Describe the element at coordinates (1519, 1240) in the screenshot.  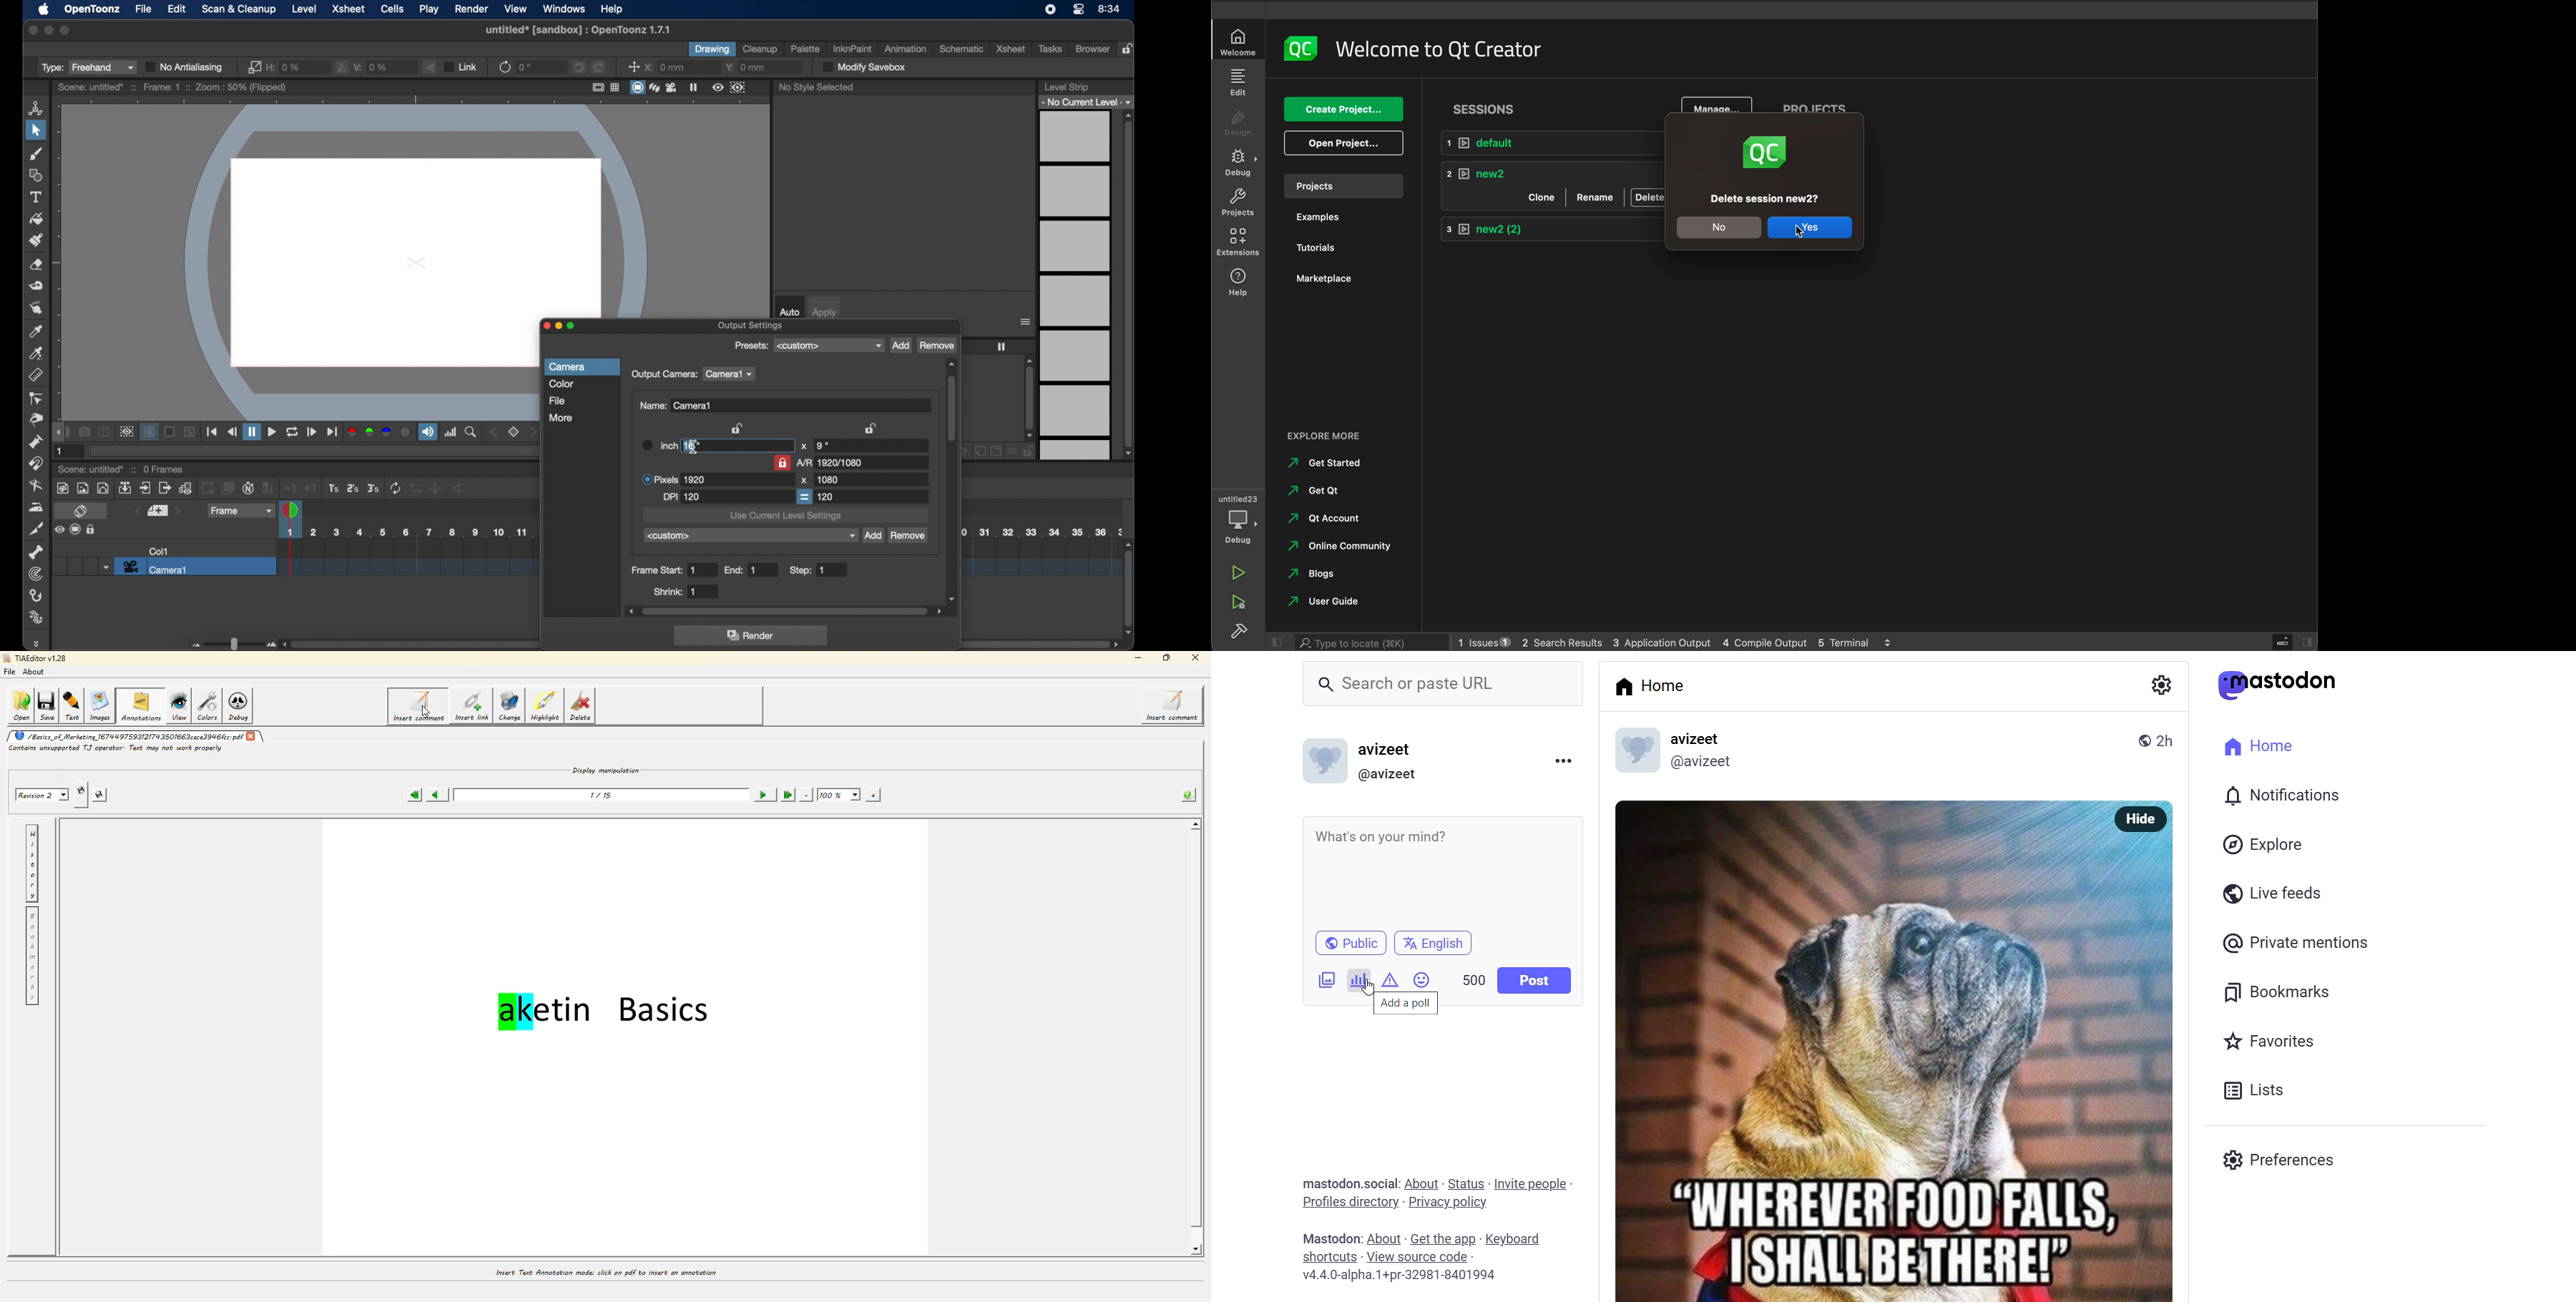
I see `keyboard` at that location.